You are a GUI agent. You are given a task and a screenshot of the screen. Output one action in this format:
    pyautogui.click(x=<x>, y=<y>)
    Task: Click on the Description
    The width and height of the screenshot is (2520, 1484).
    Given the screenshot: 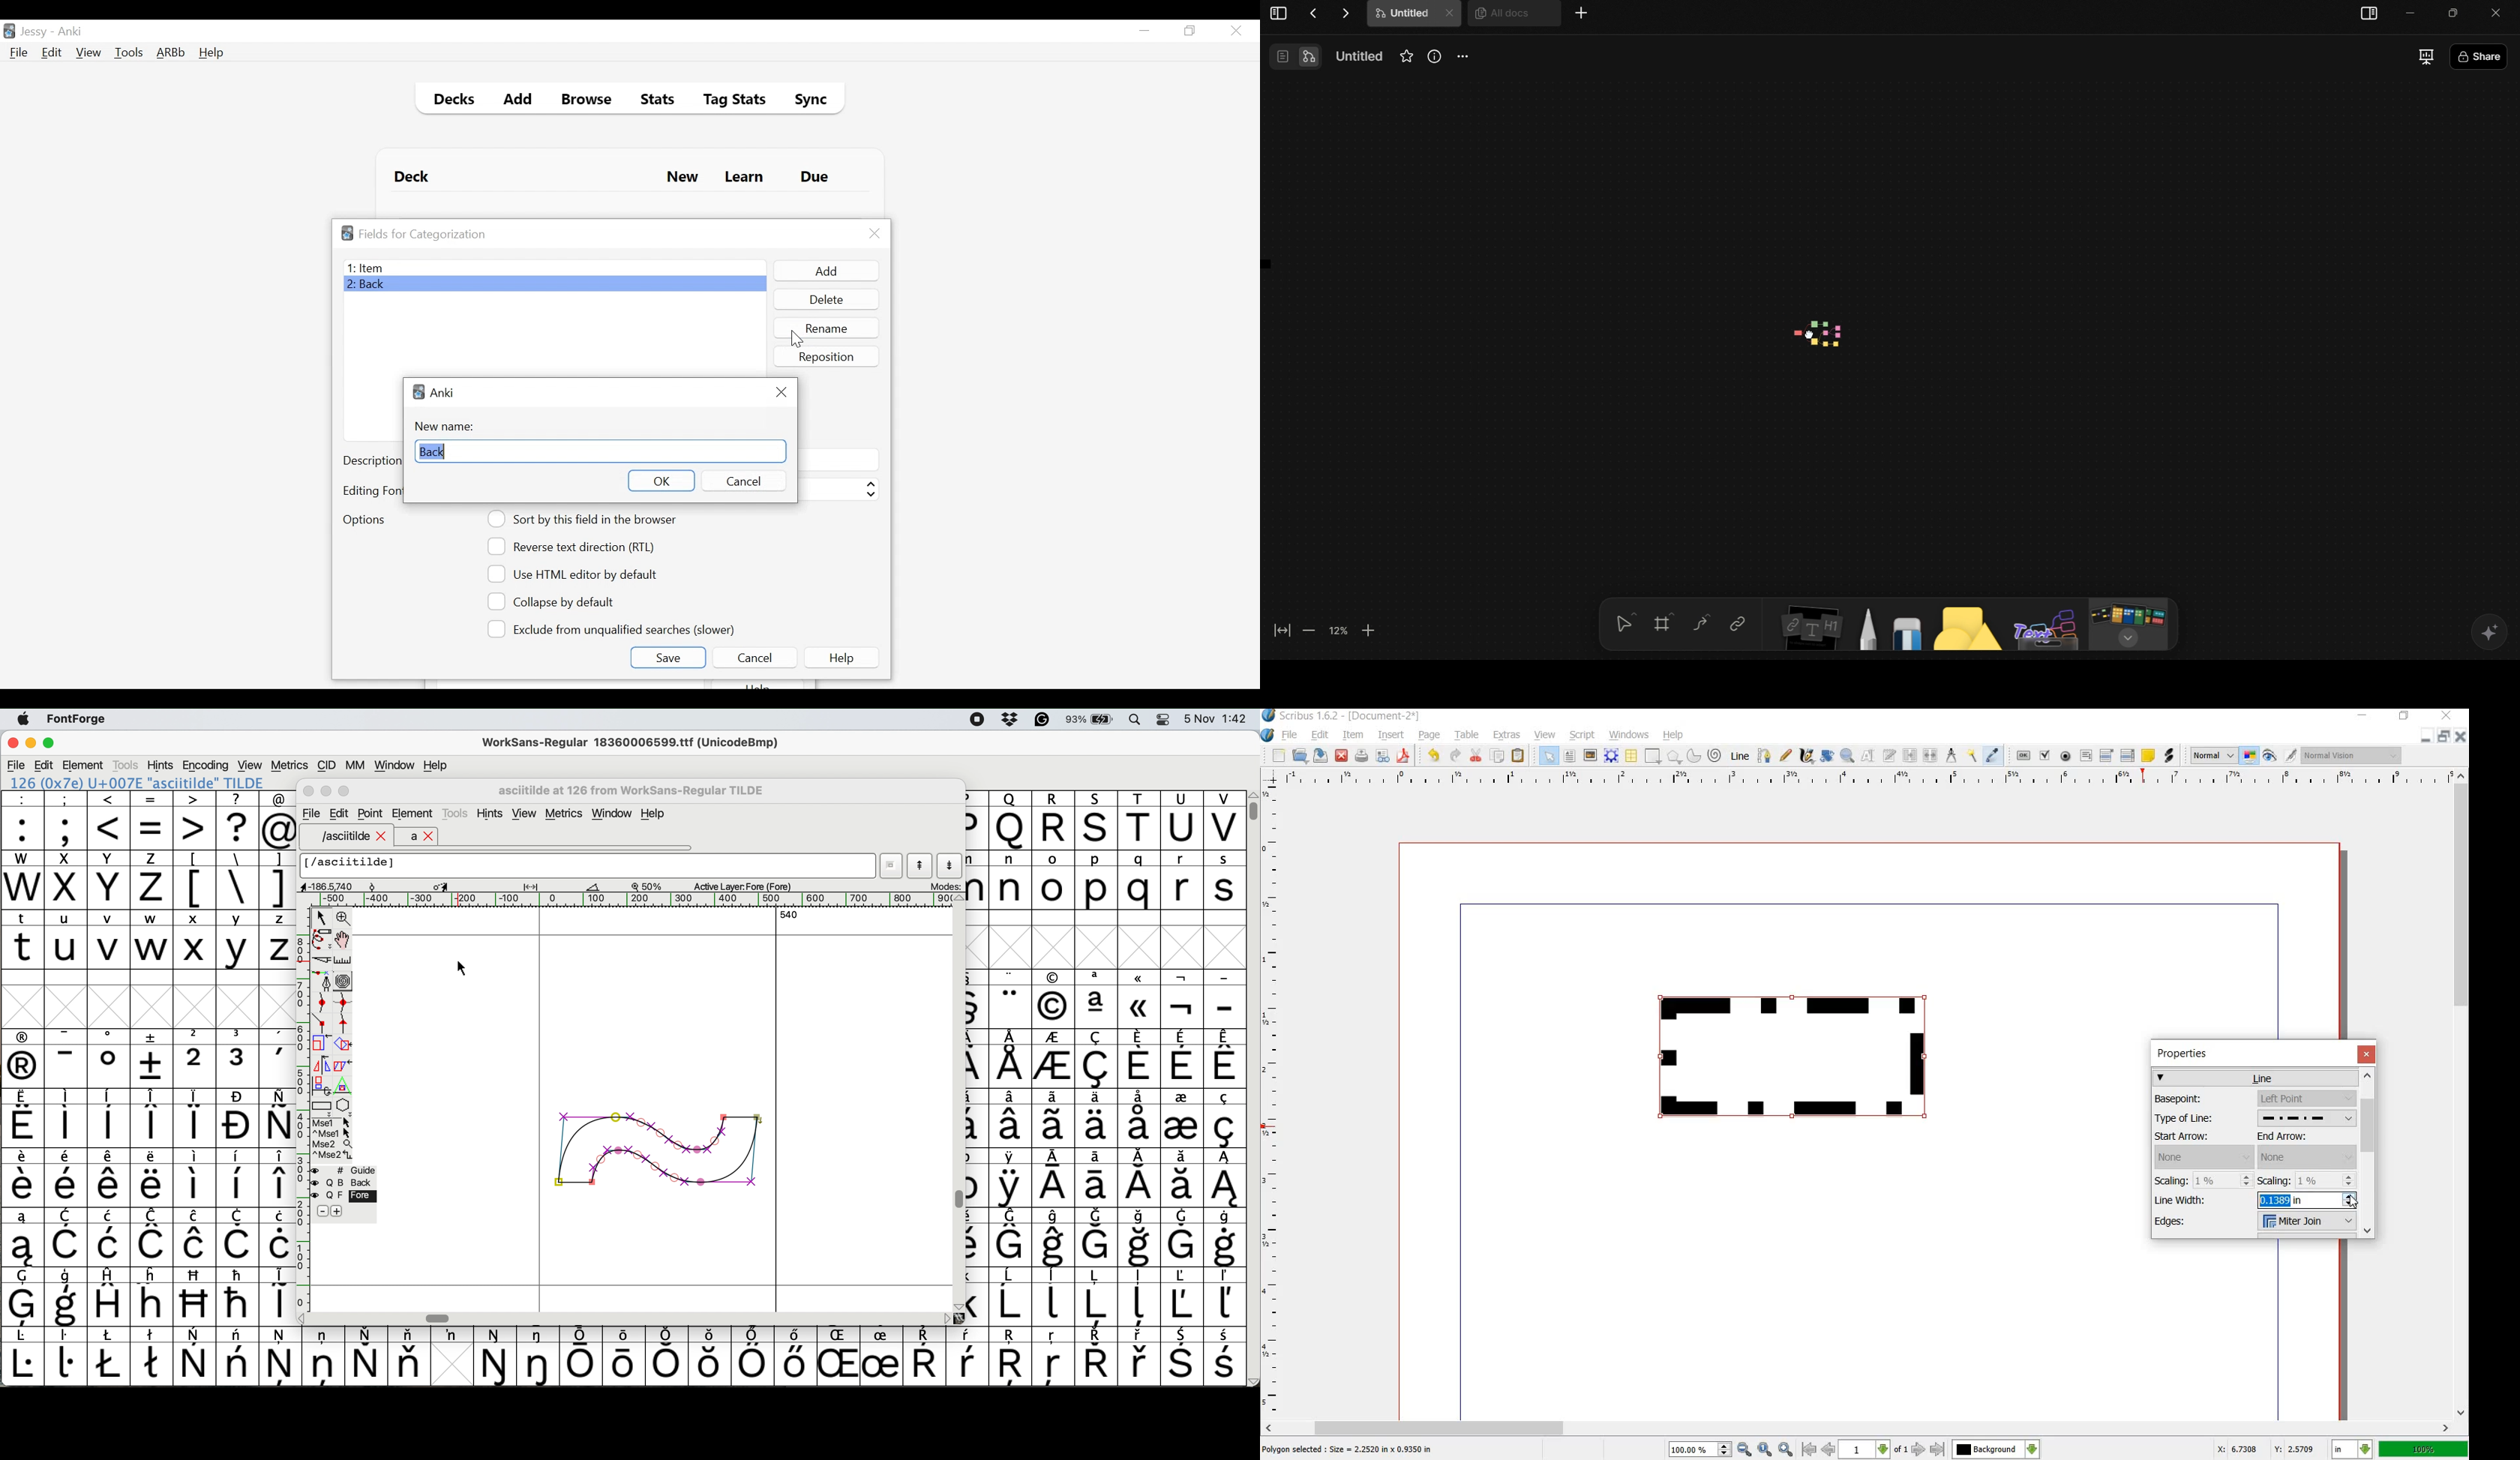 What is the action you would take?
    pyautogui.click(x=371, y=462)
    